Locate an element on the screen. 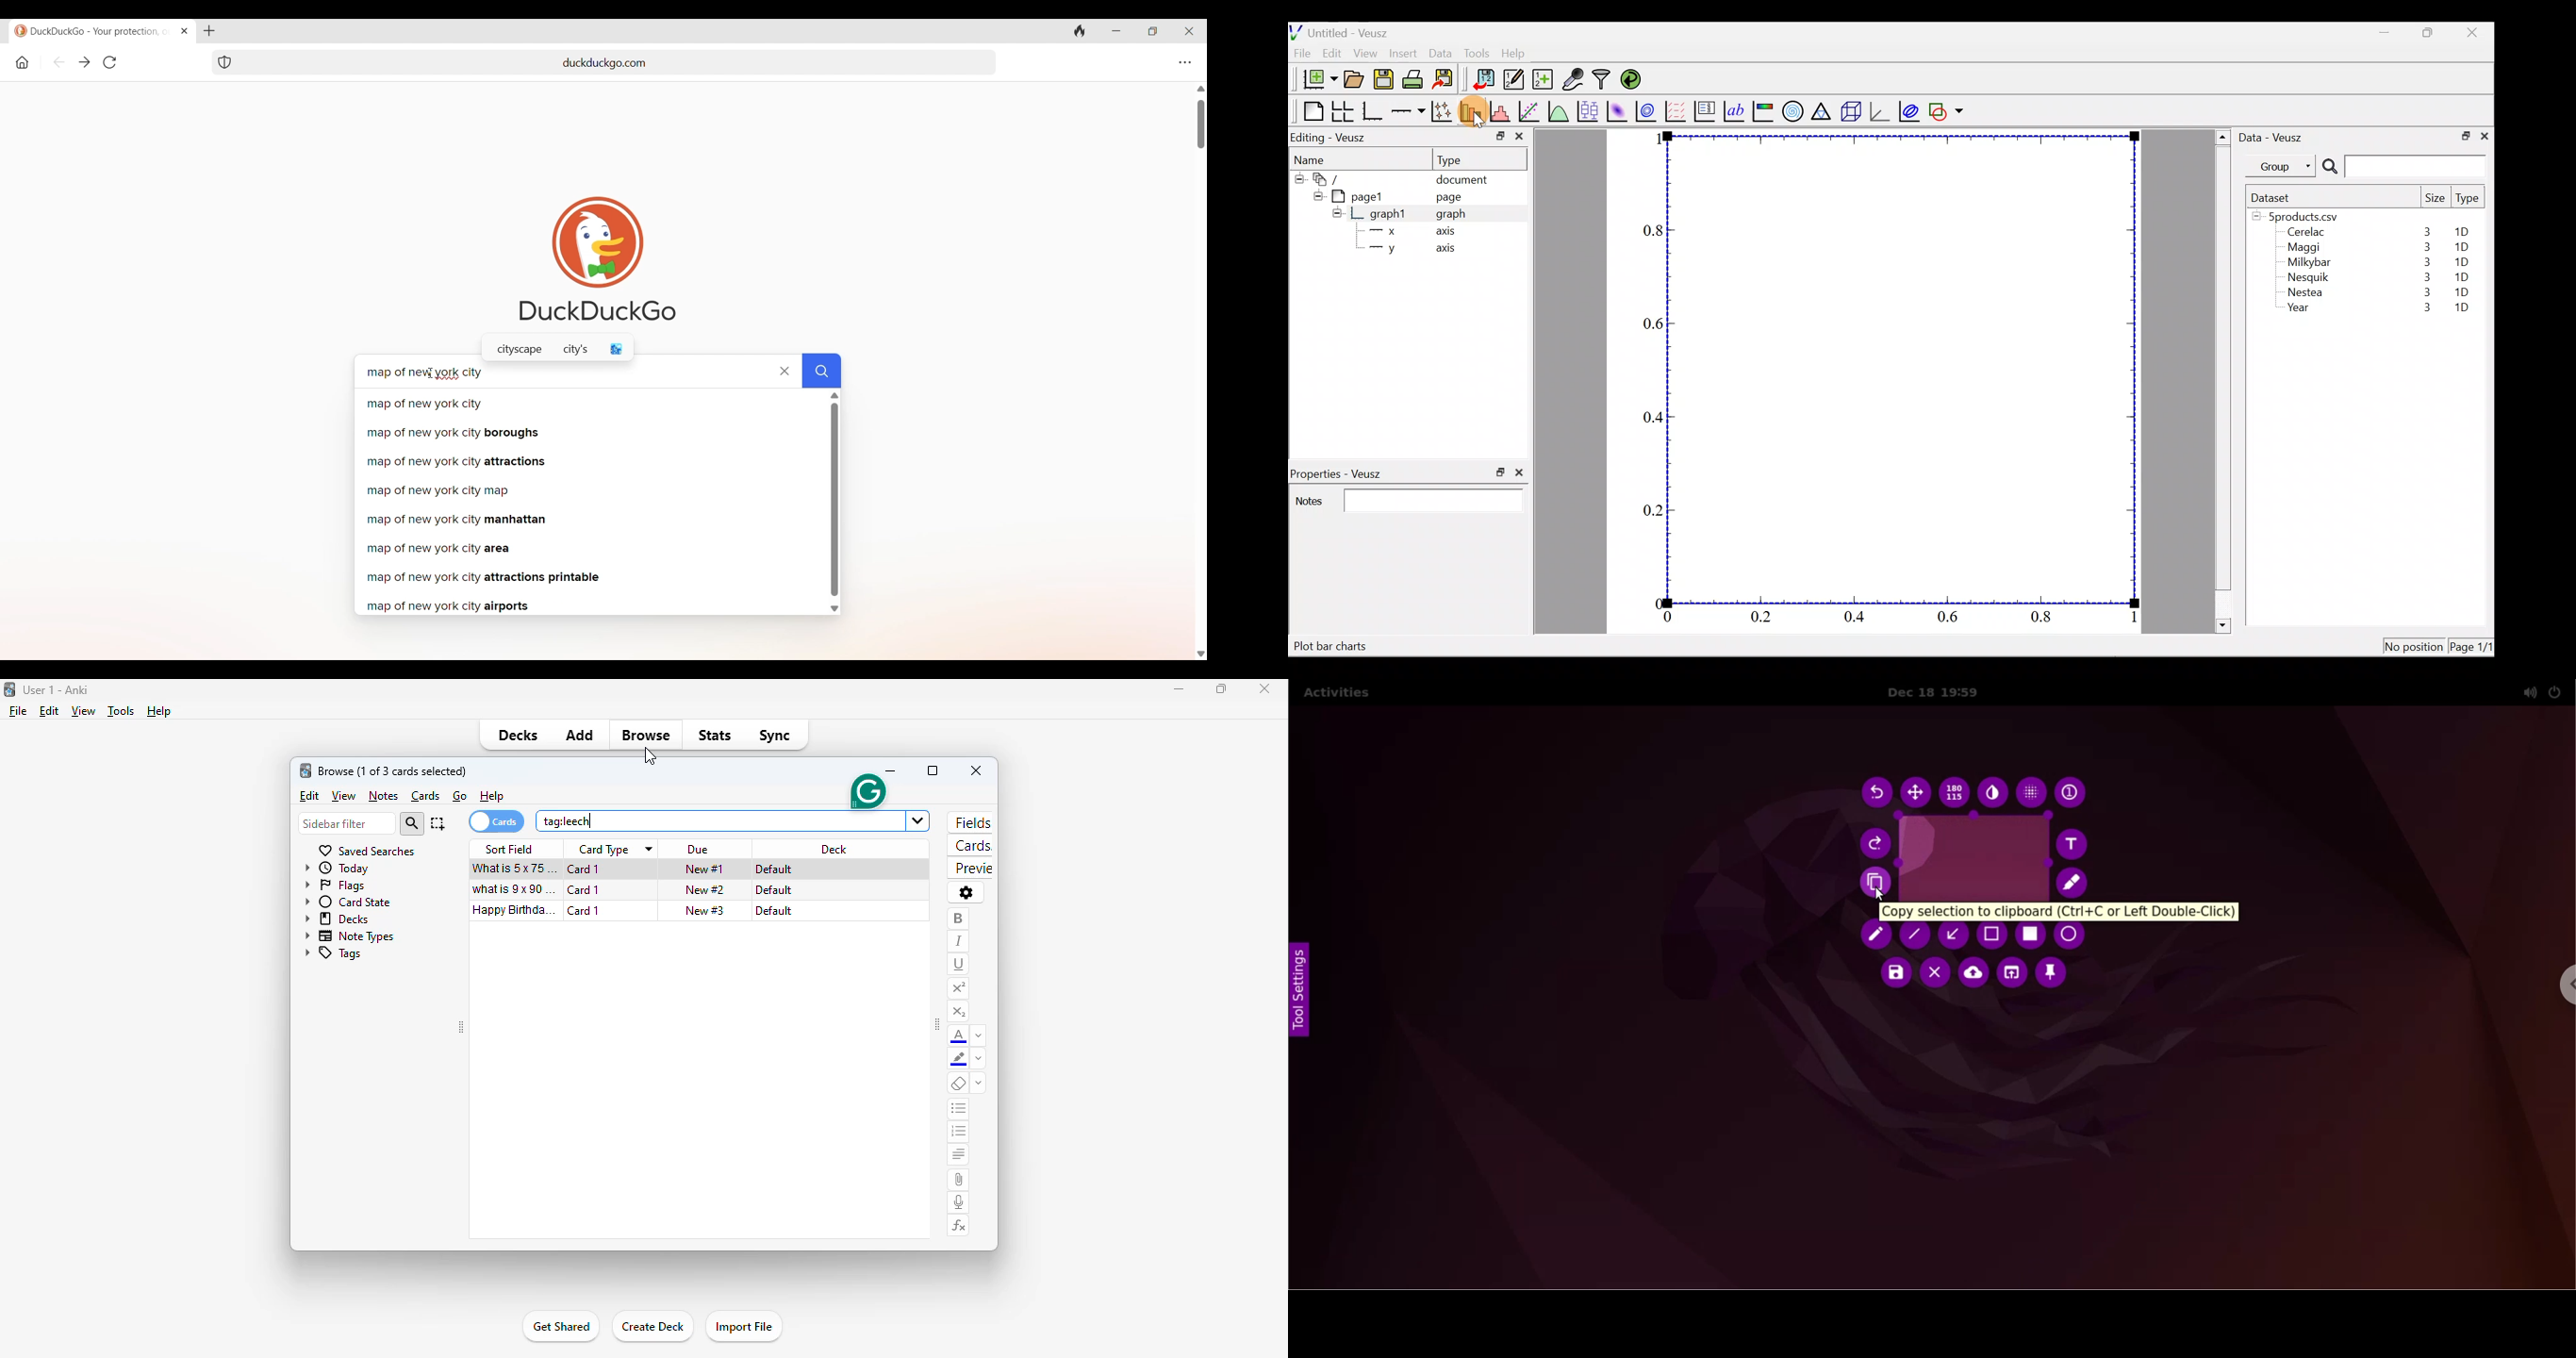  Vertical slide bar is located at coordinates (1201, 124).